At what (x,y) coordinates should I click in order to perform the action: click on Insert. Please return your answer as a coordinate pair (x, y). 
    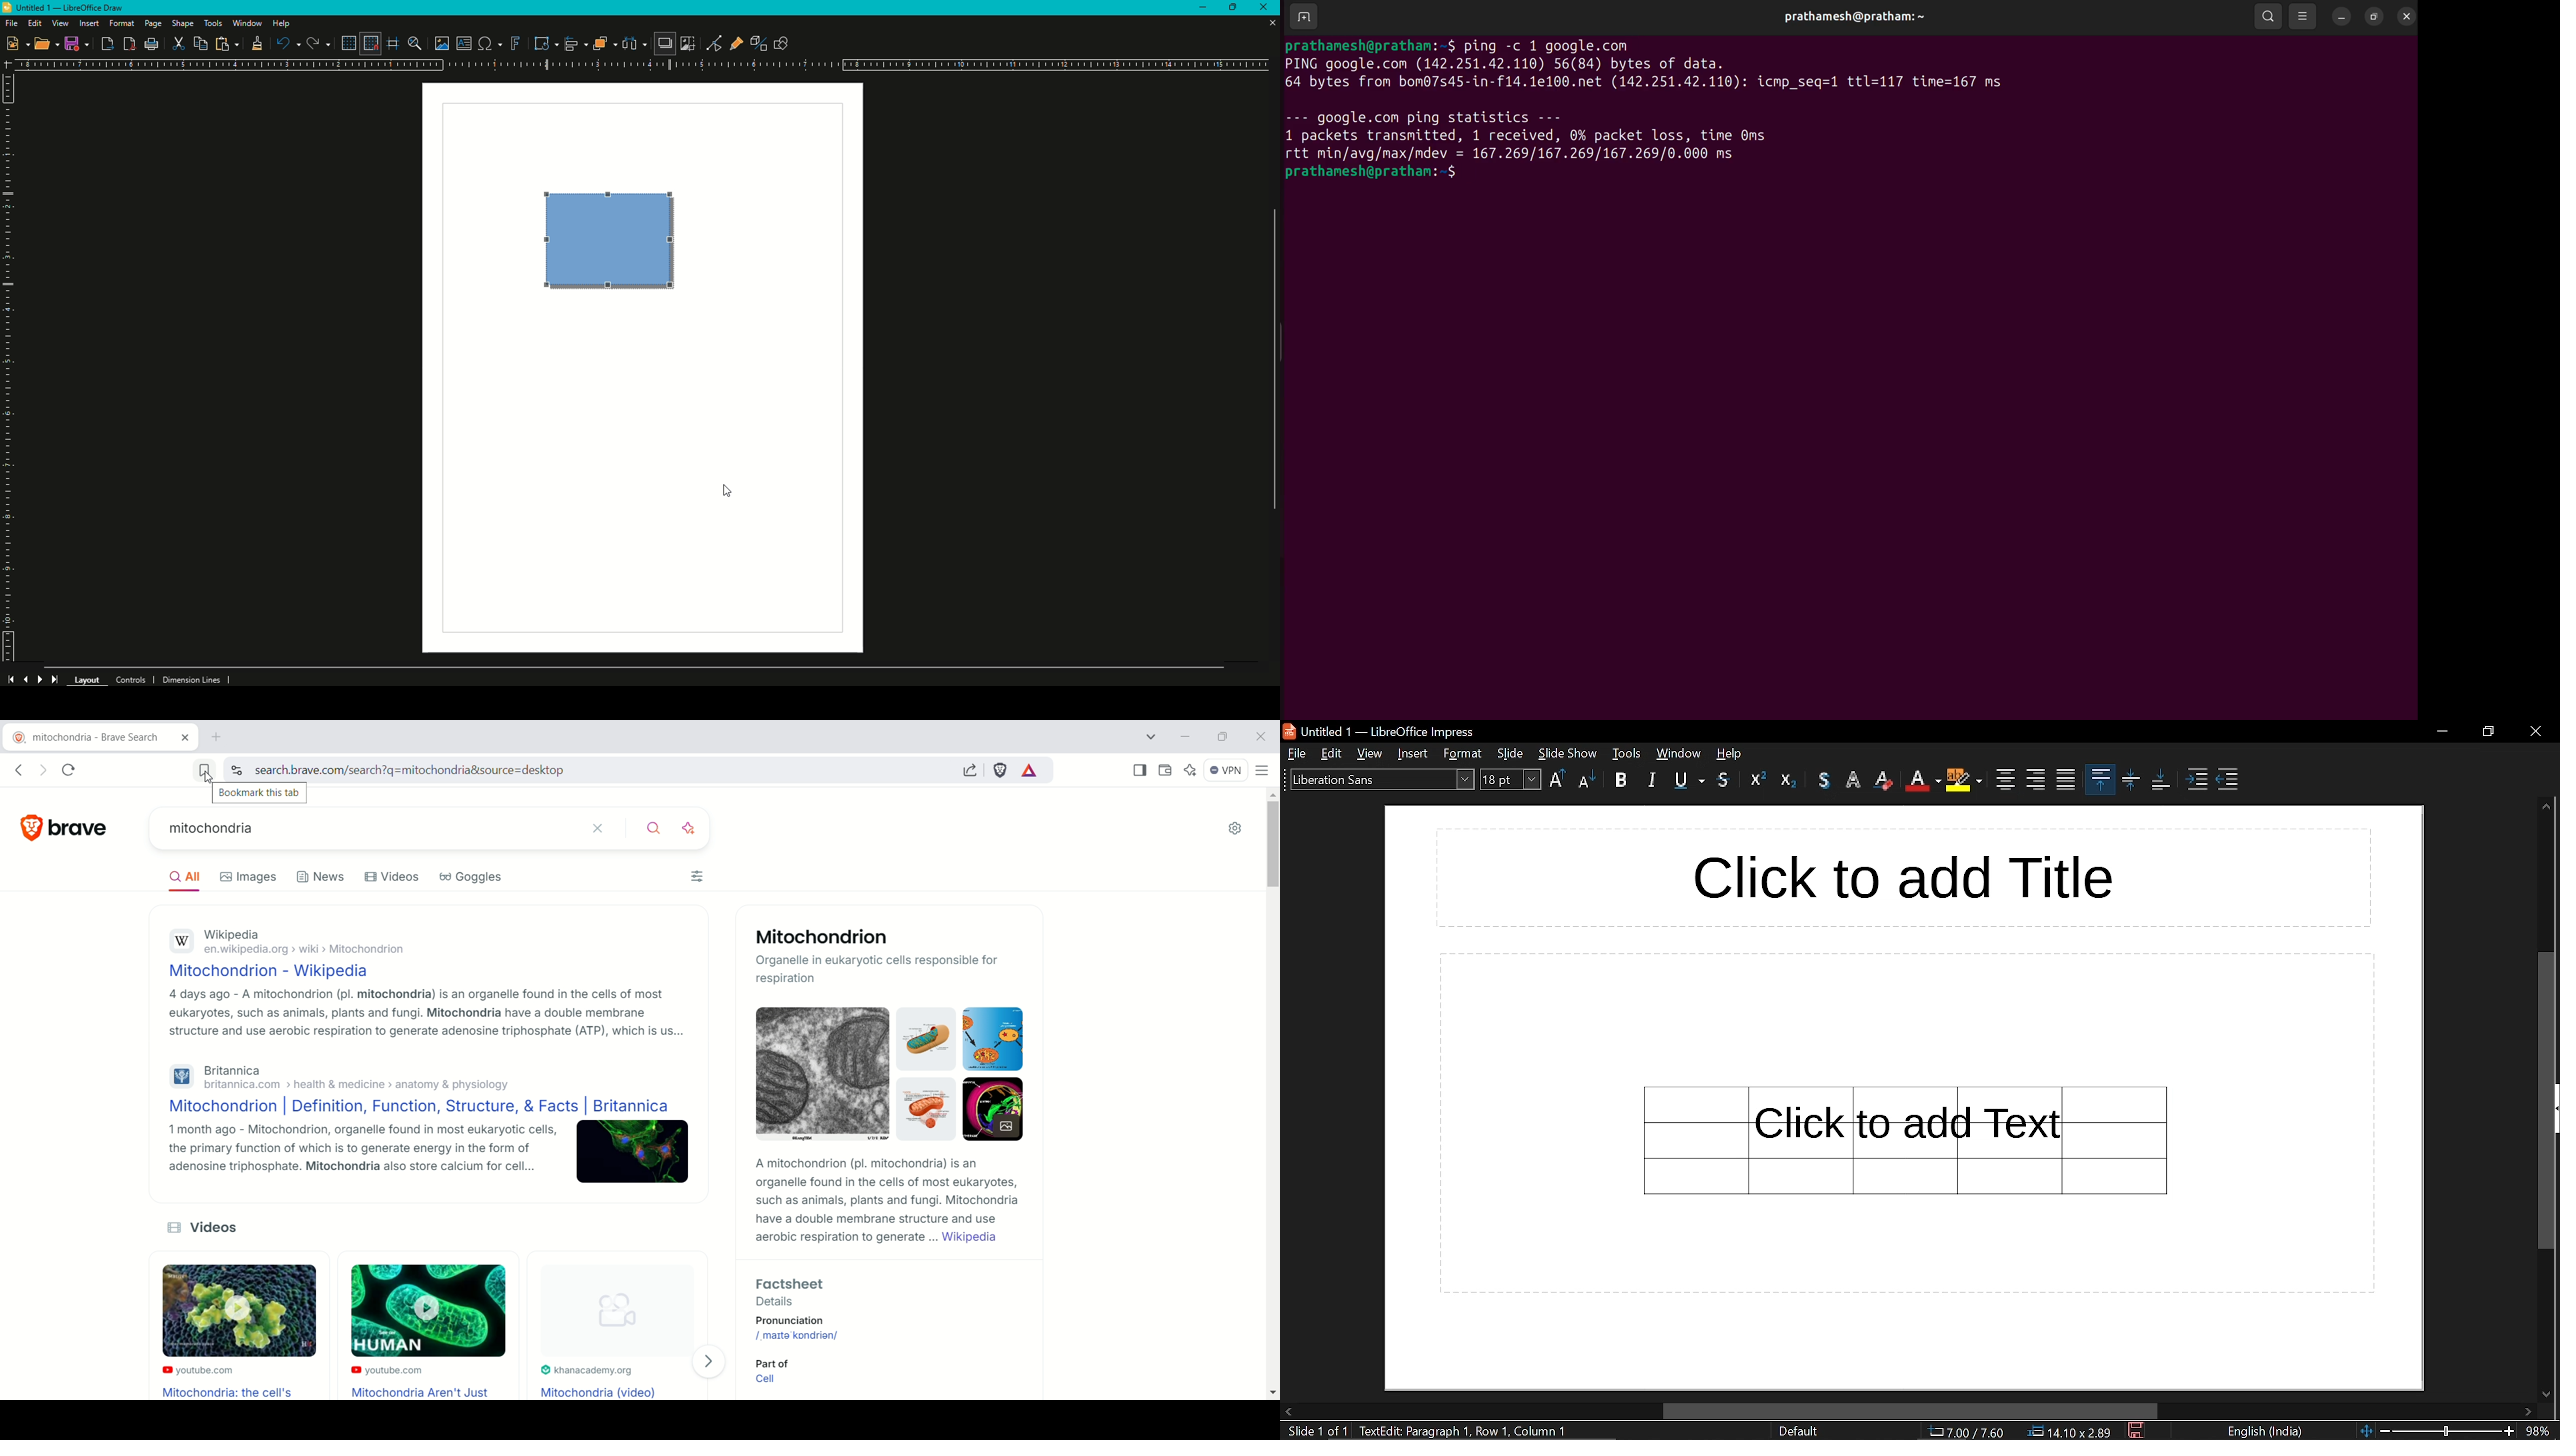
    Looking at the image, I should click on (89, 23).